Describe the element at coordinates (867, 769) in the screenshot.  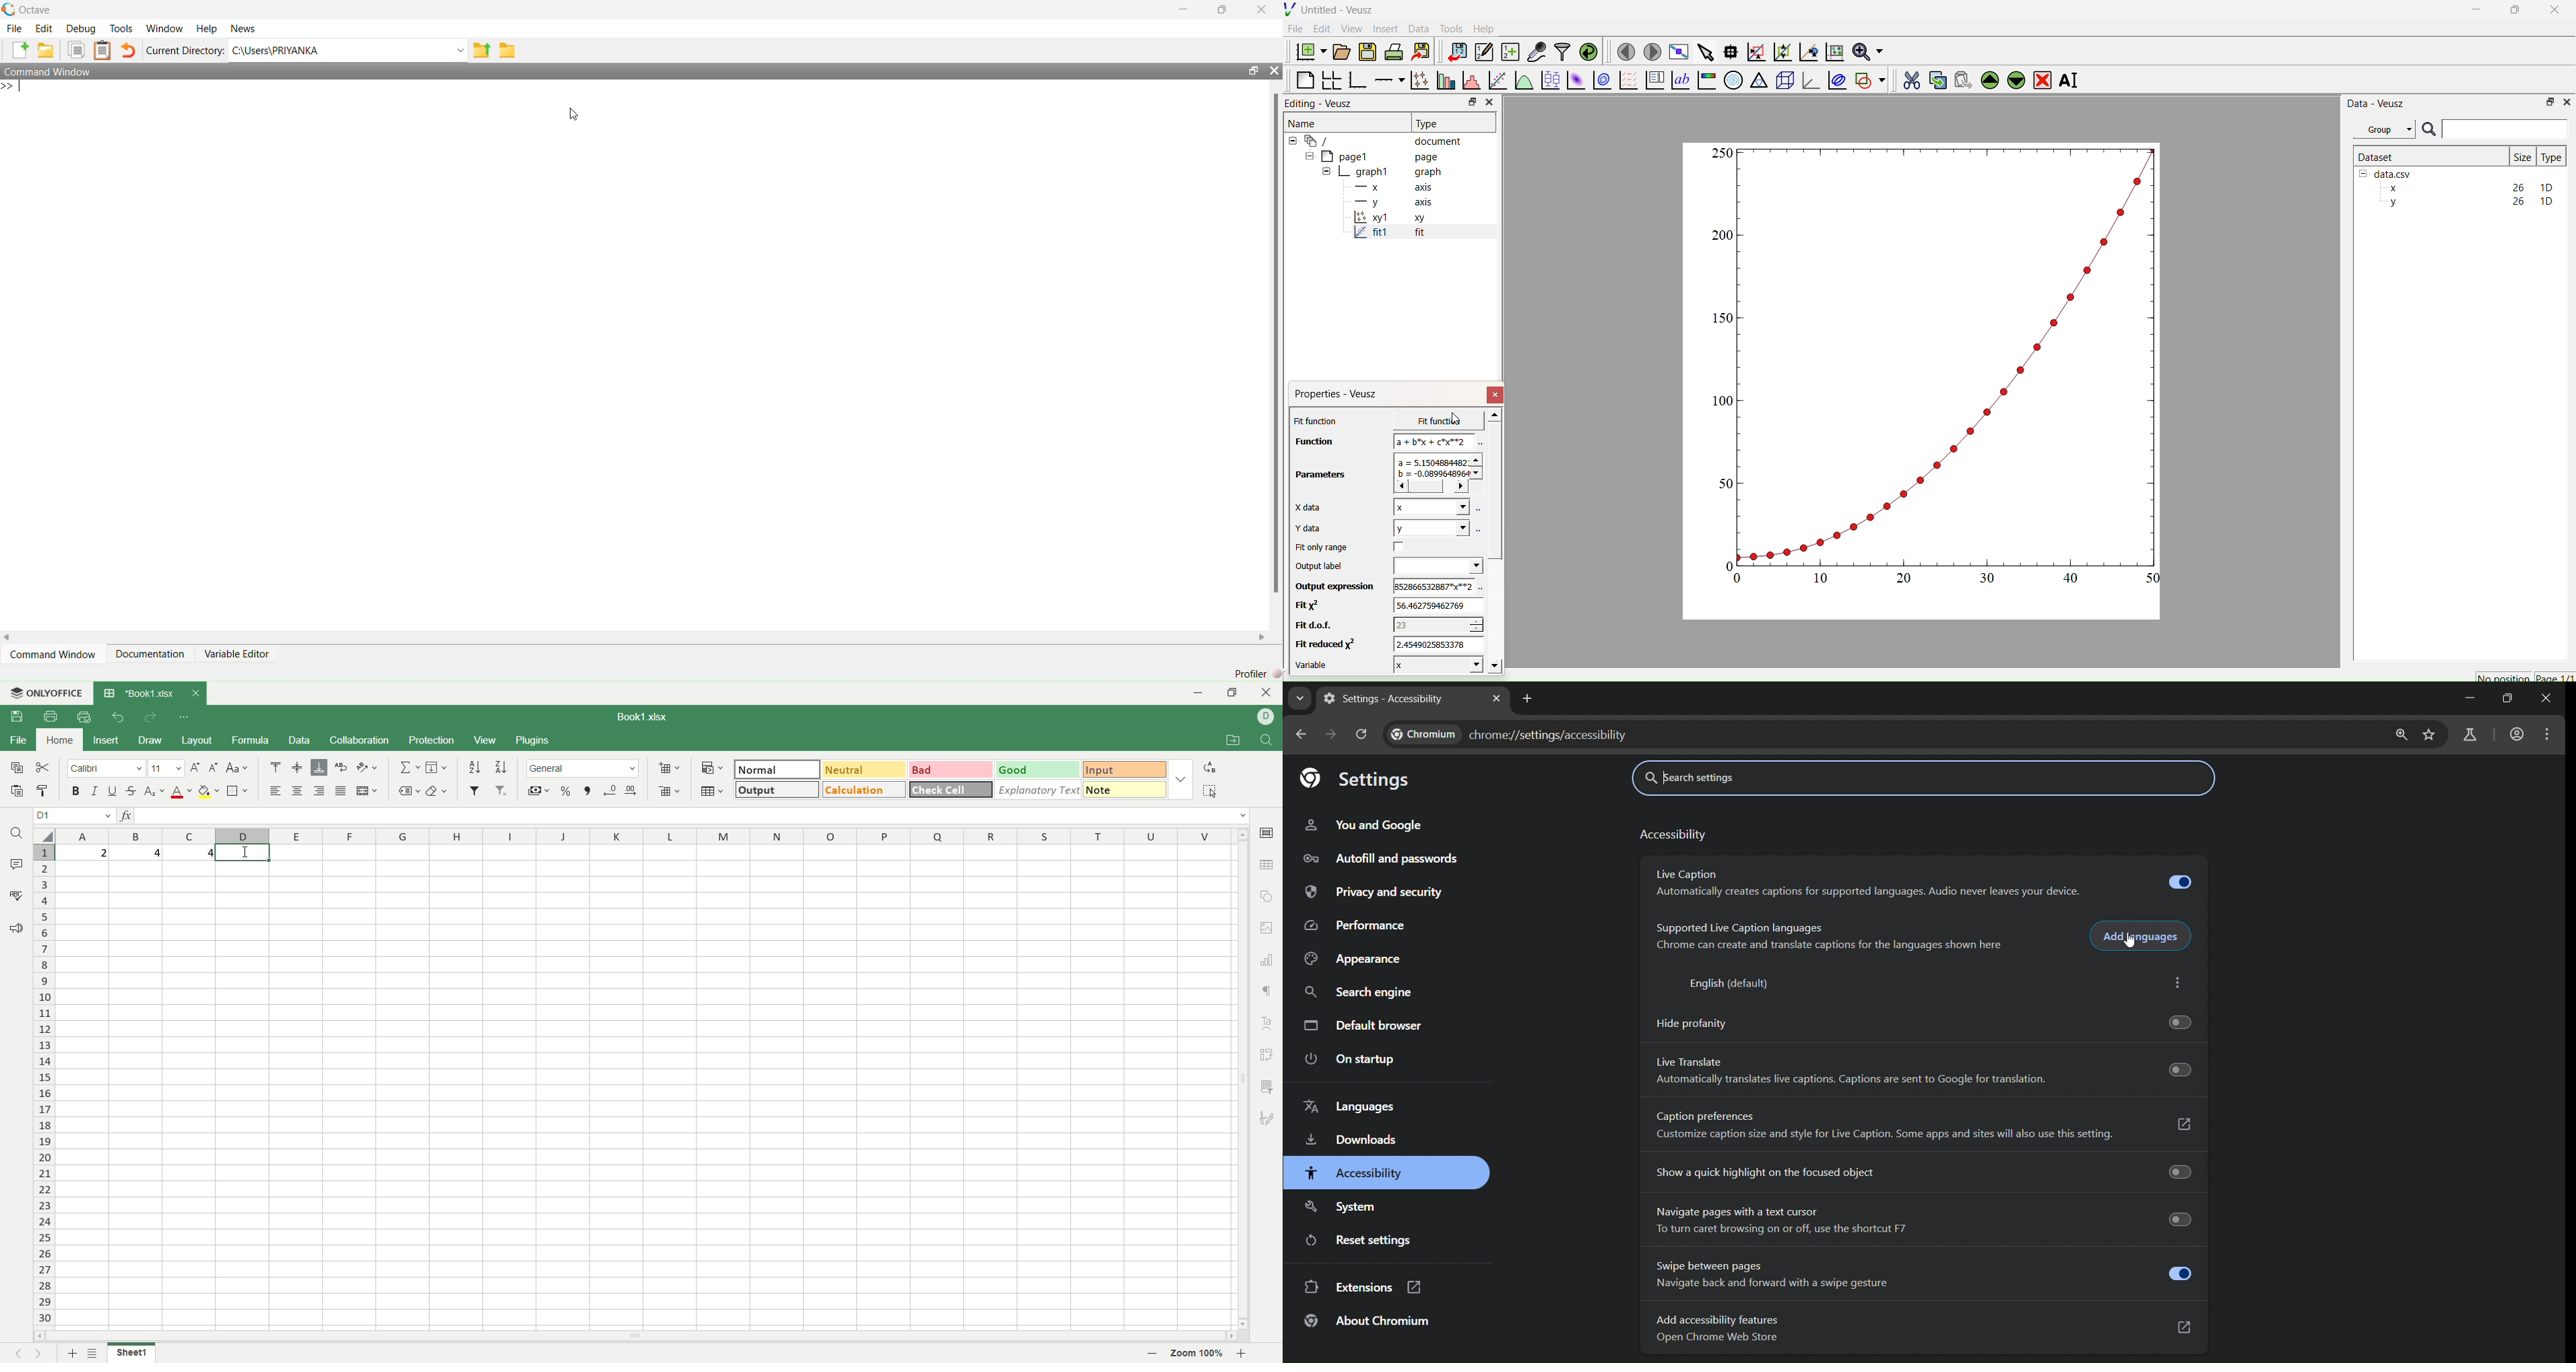
I see `neutral` at that location.